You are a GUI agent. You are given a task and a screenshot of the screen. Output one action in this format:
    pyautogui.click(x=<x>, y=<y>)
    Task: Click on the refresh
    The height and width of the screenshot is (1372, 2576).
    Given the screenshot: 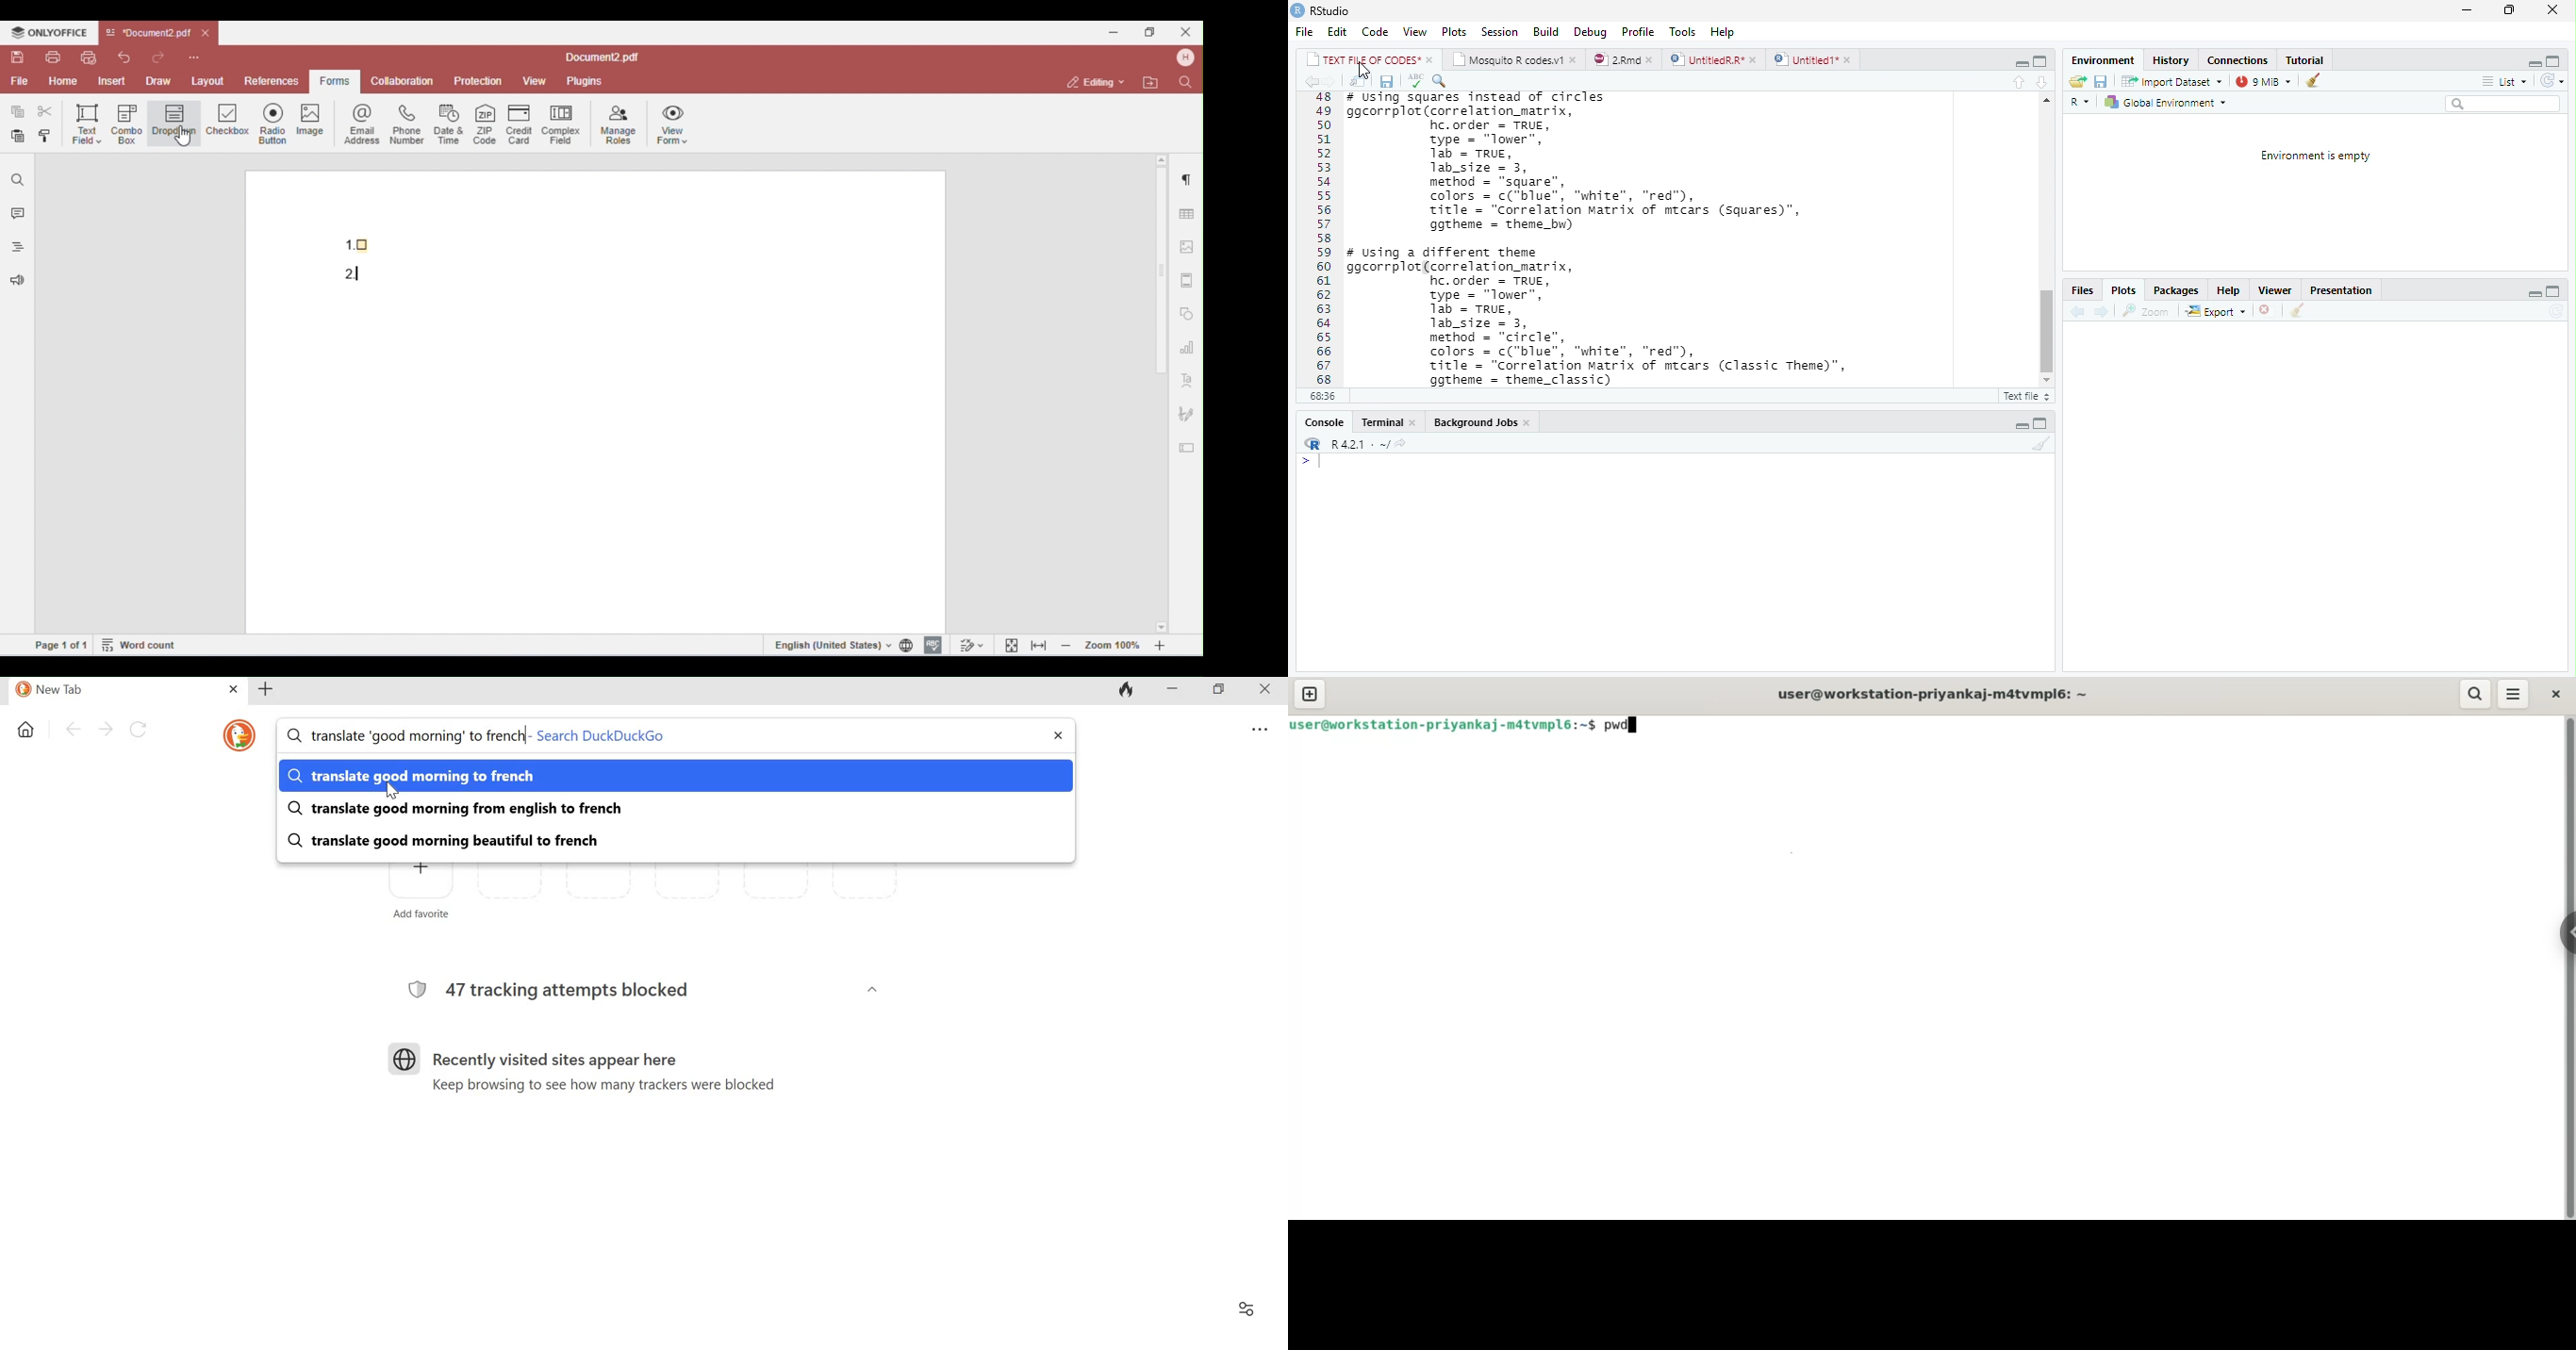 What is the action you would take?
    pyautogui.click(x=2558, y=82)
    